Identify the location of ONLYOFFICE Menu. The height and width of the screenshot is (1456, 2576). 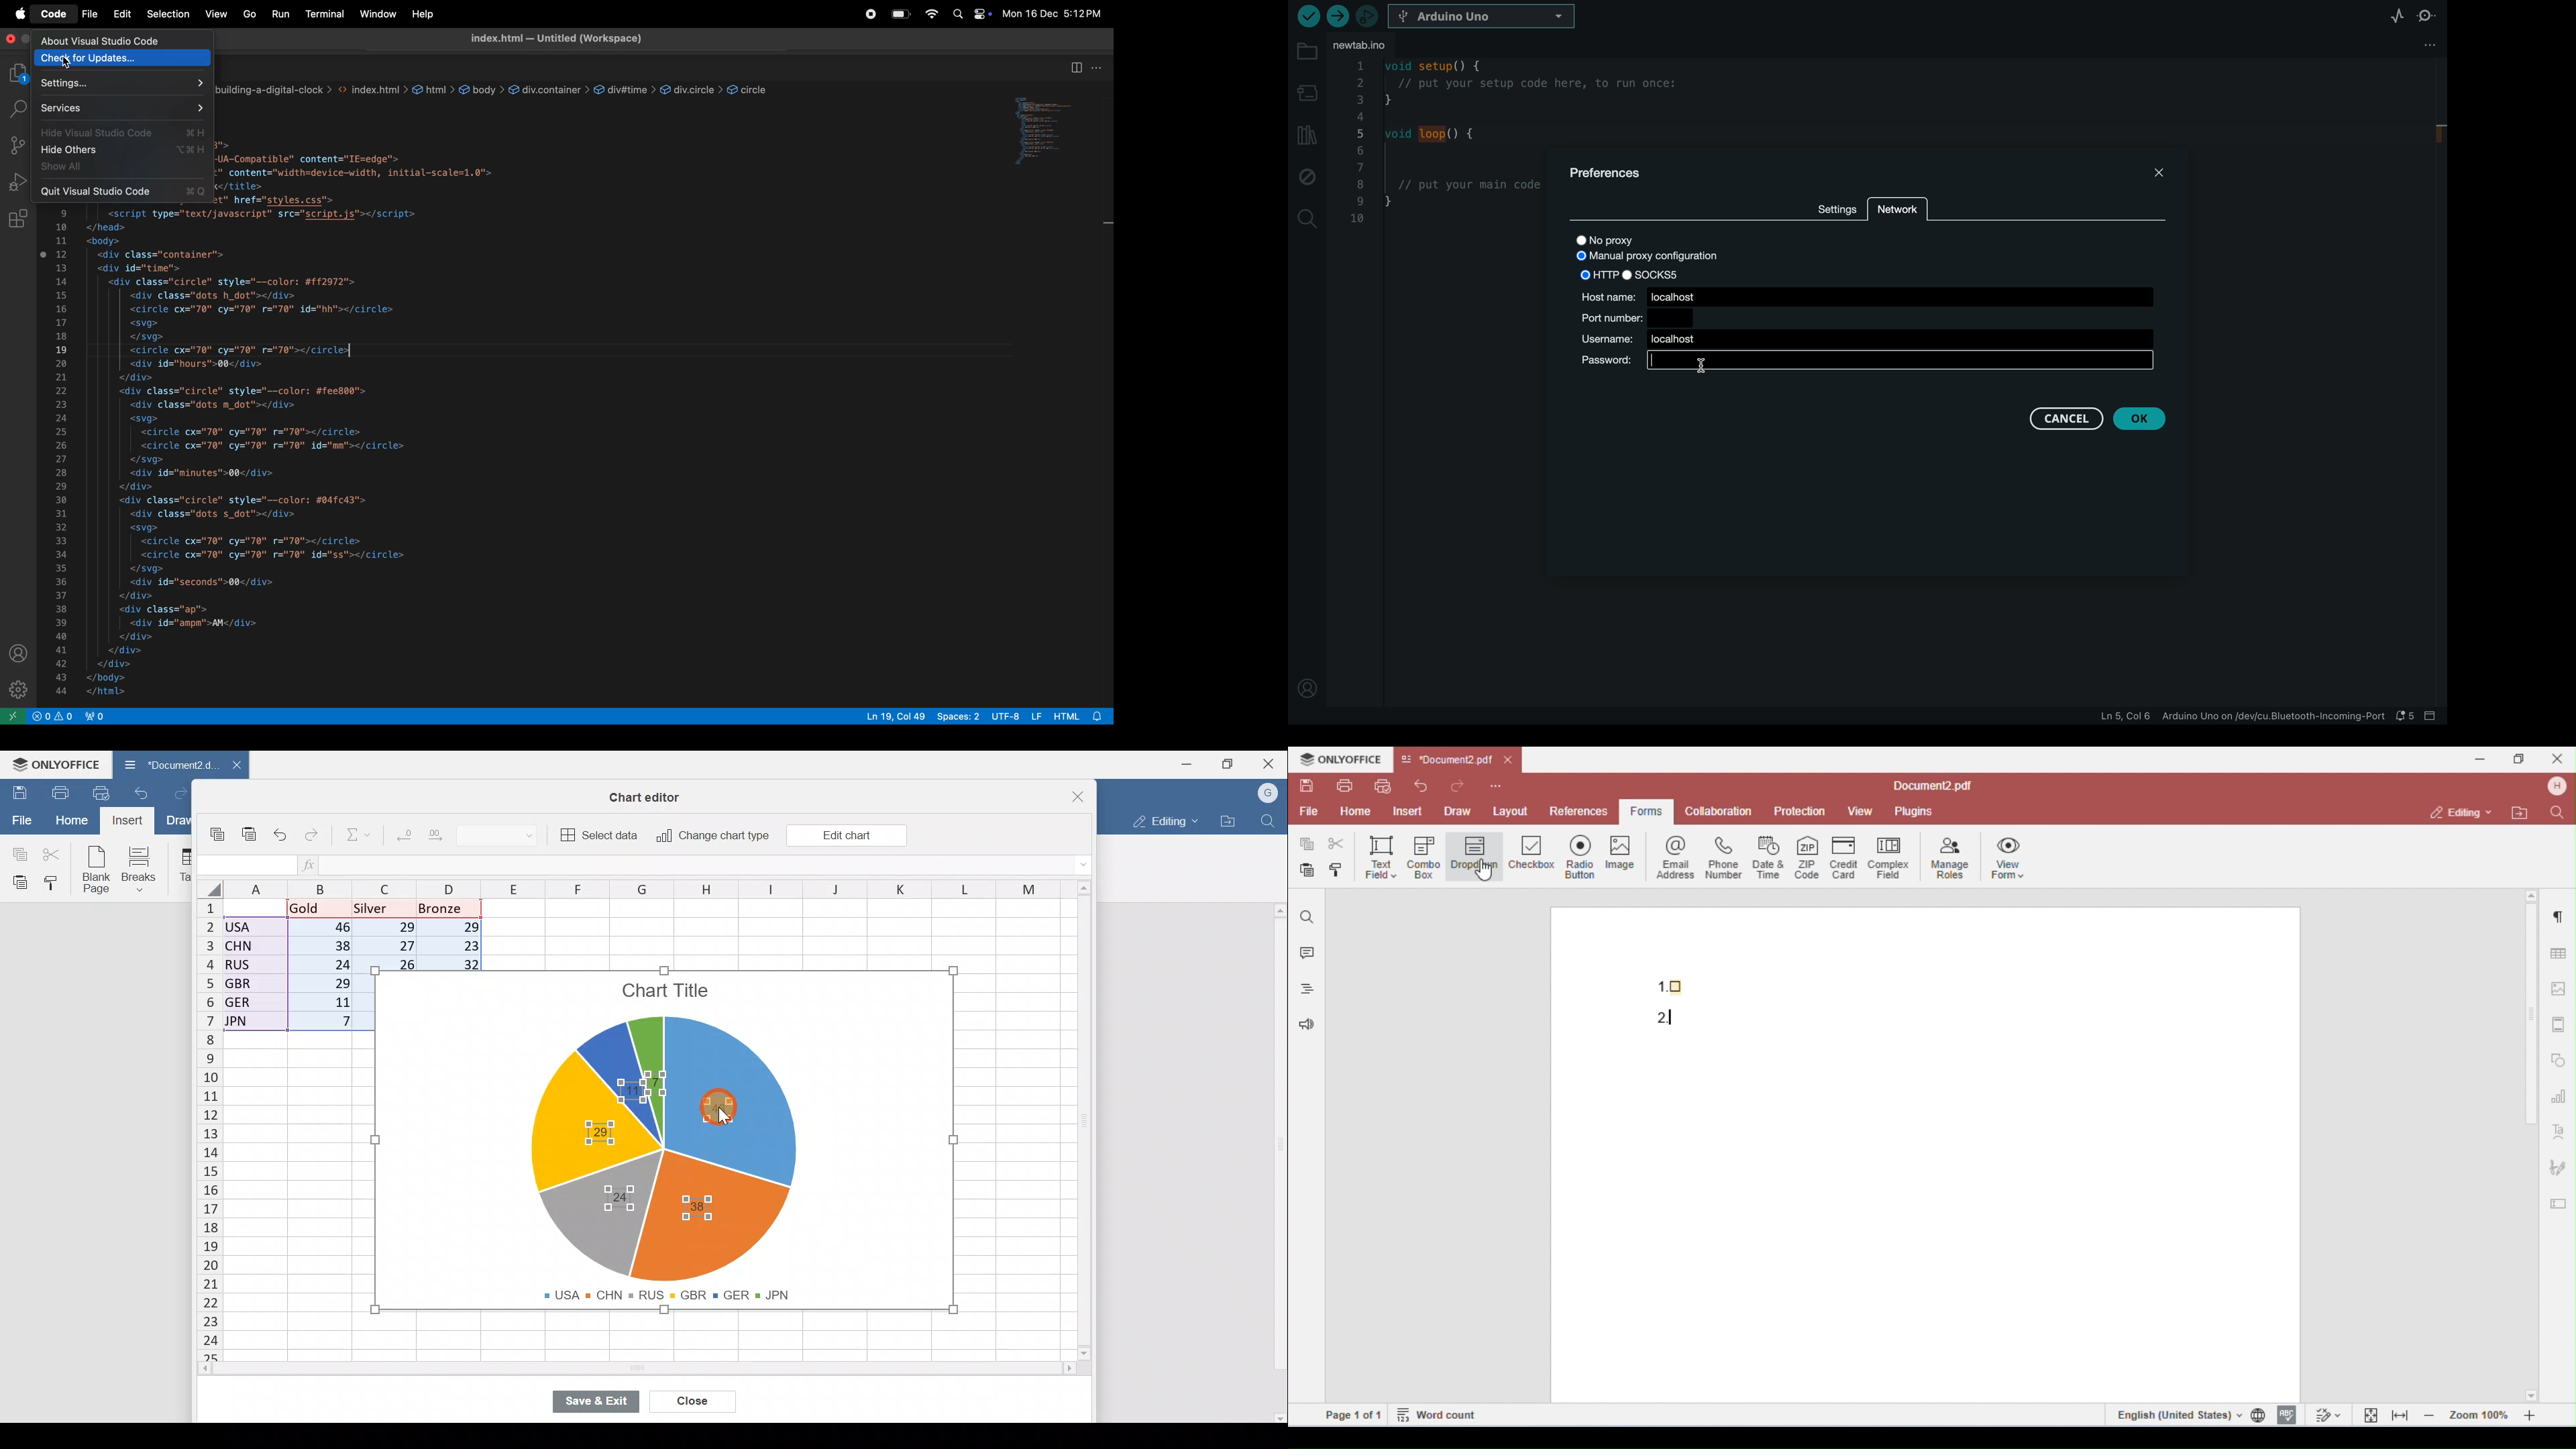
(54, 764).